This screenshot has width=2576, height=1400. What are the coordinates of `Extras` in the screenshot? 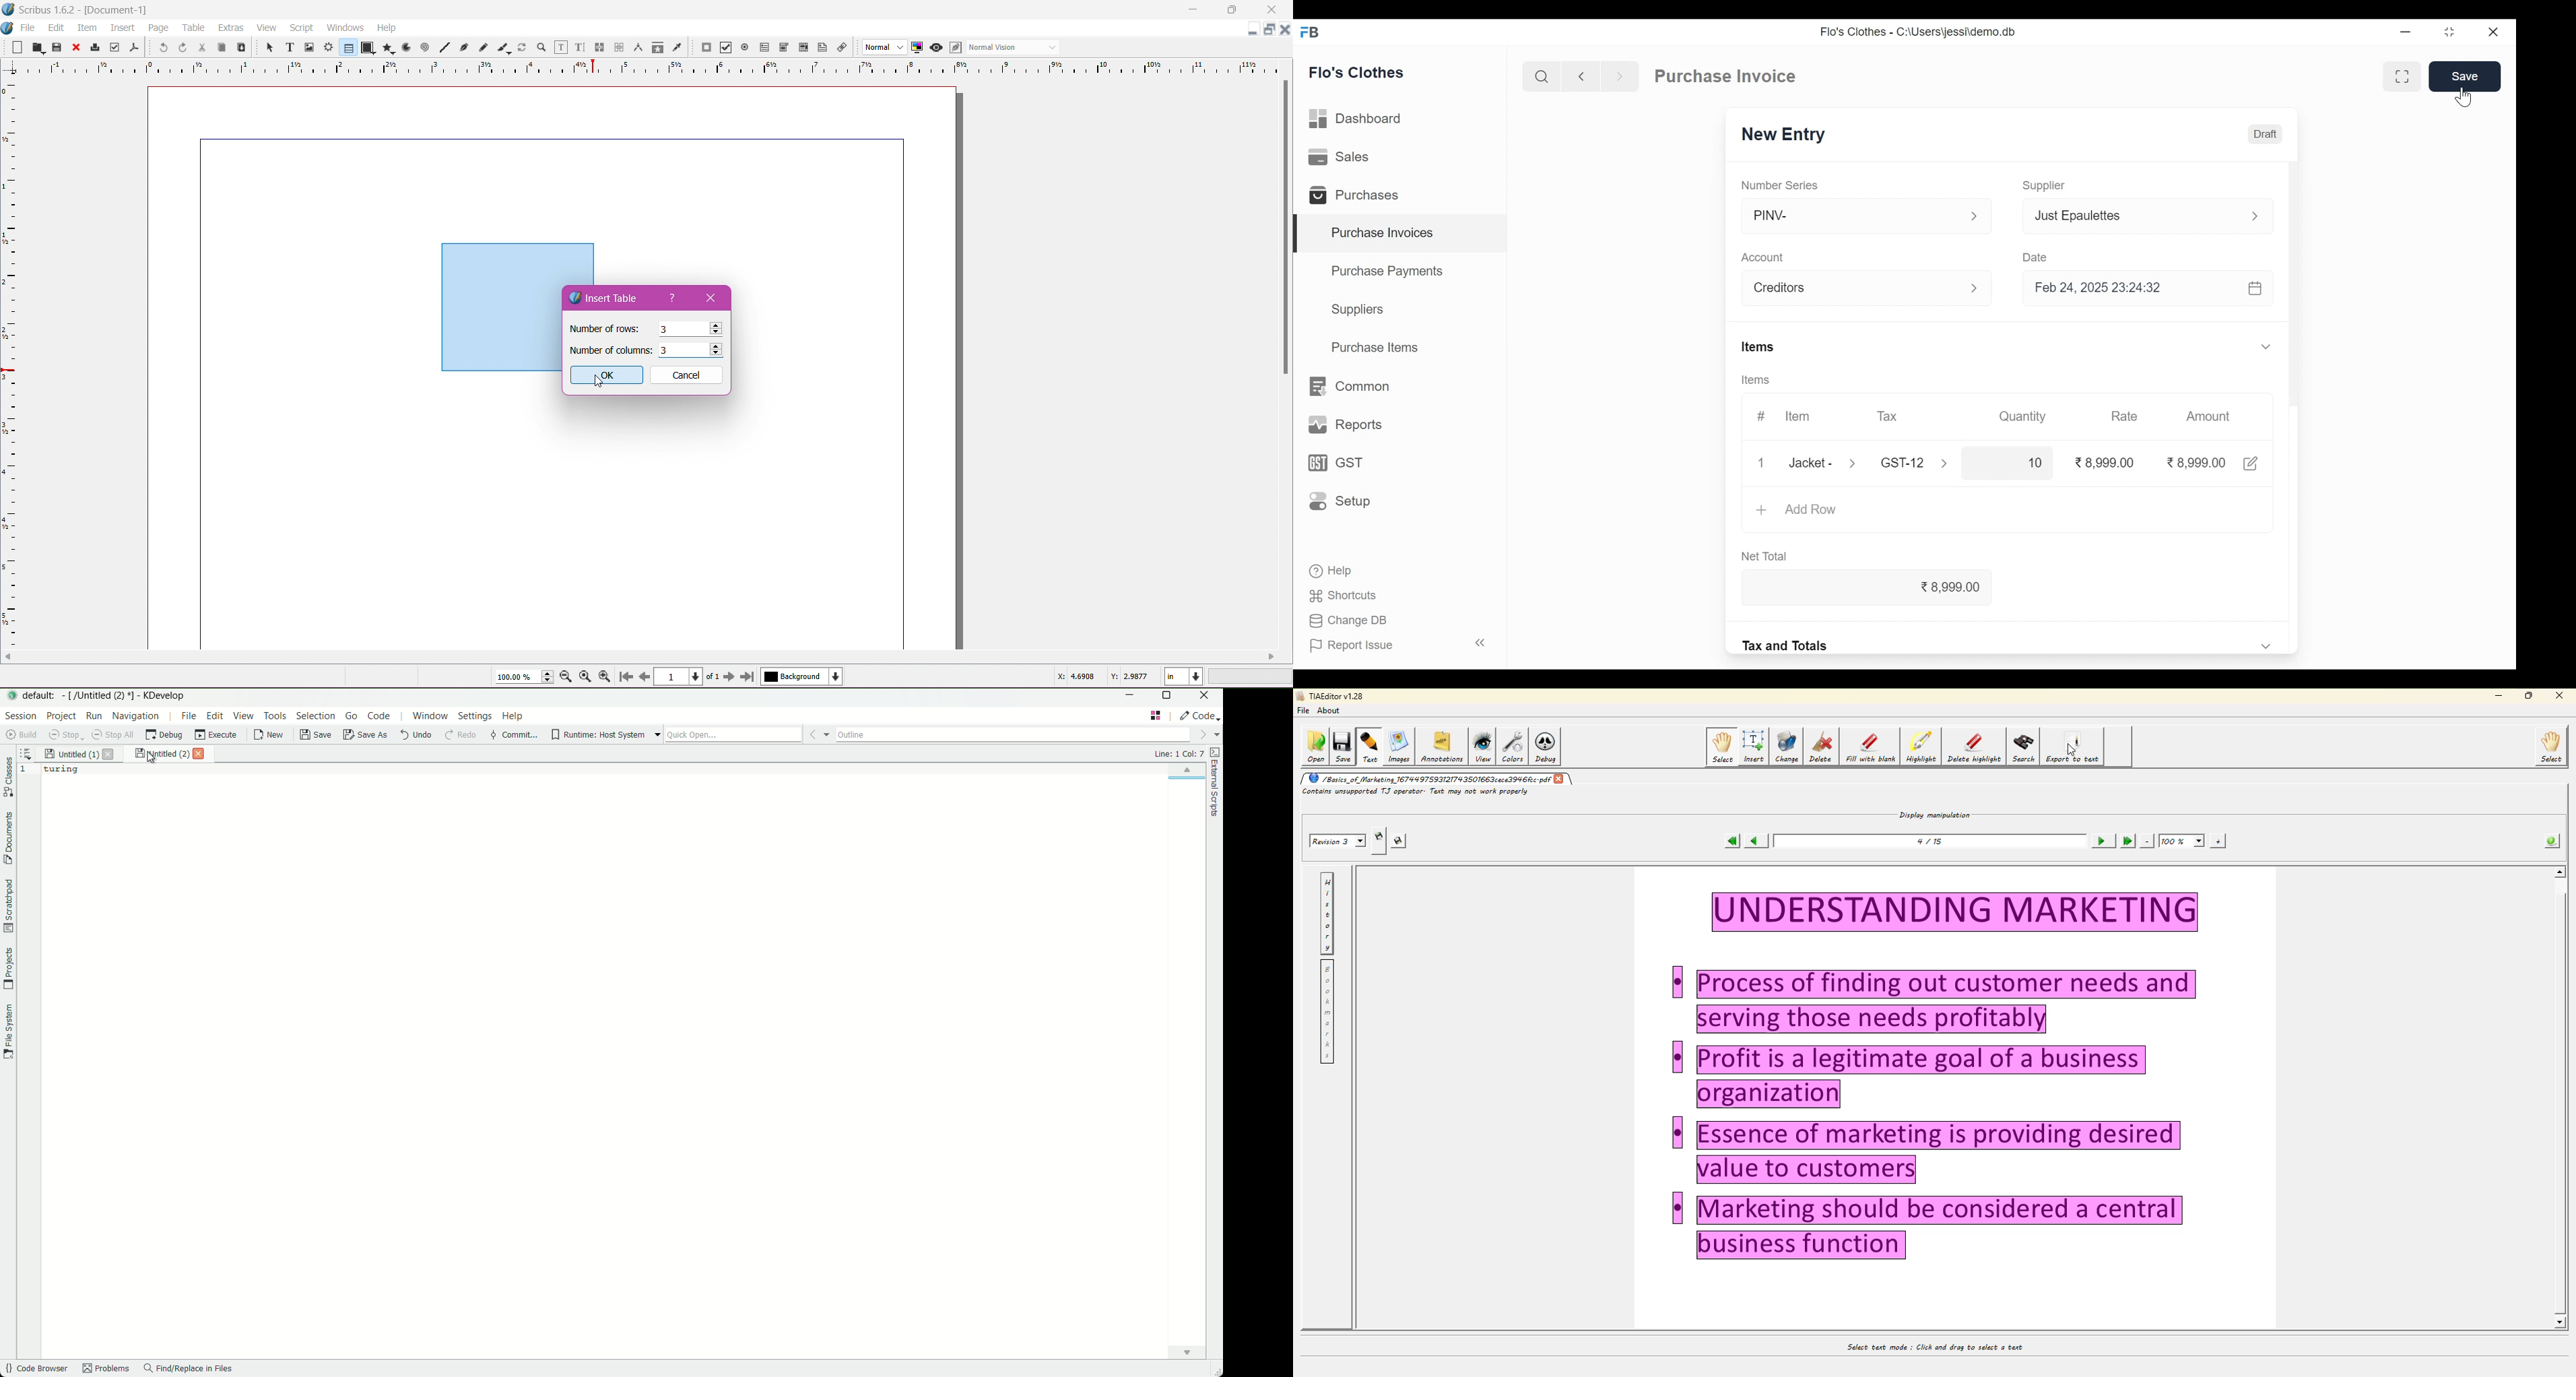 It's located at (231, 27).